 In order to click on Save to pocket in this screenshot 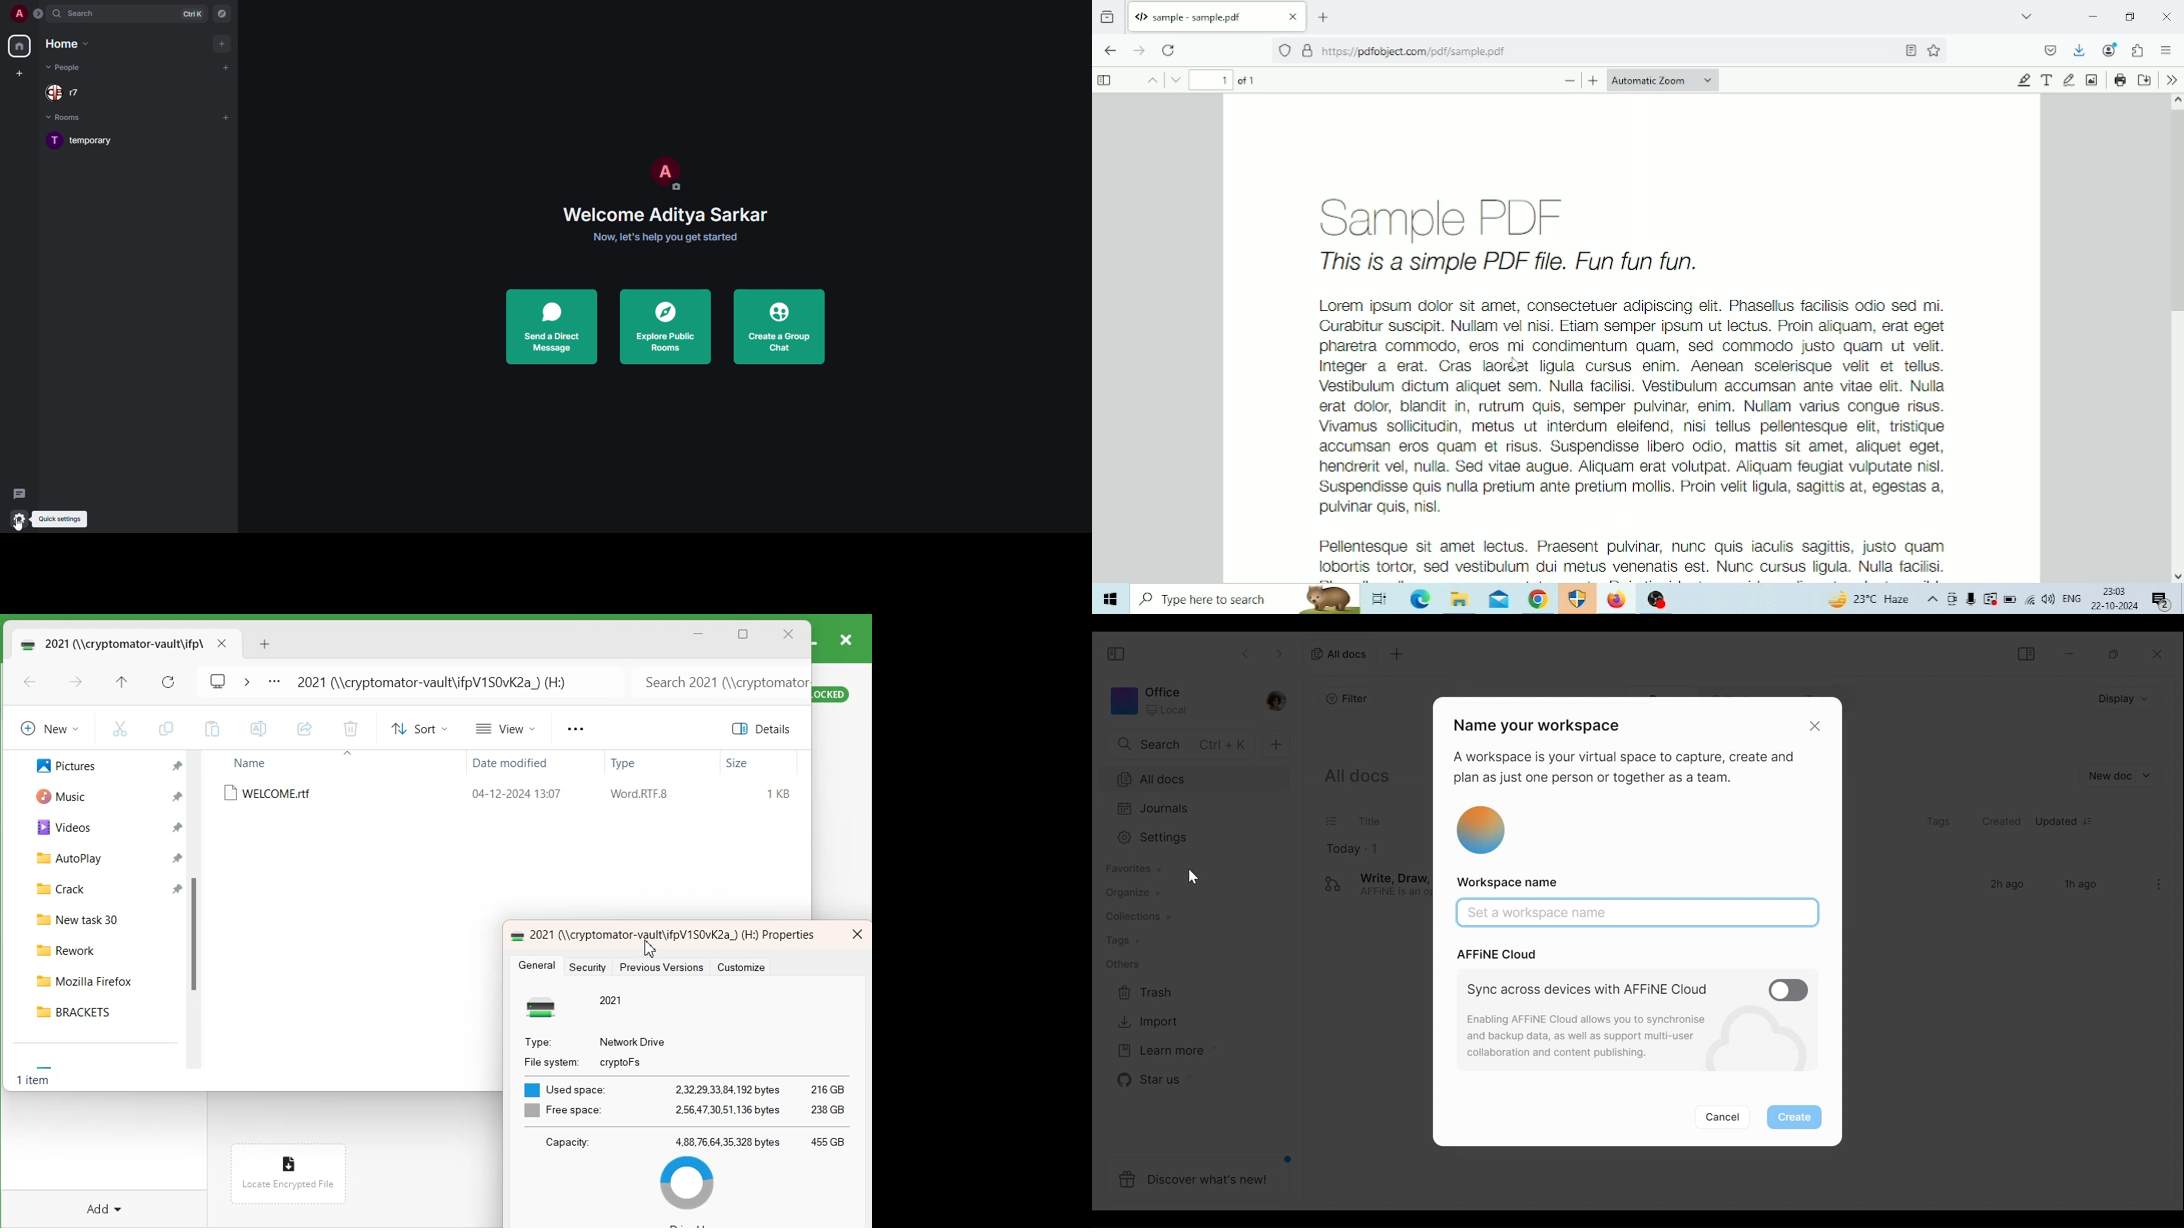, I will do `click(2080, 51)`.